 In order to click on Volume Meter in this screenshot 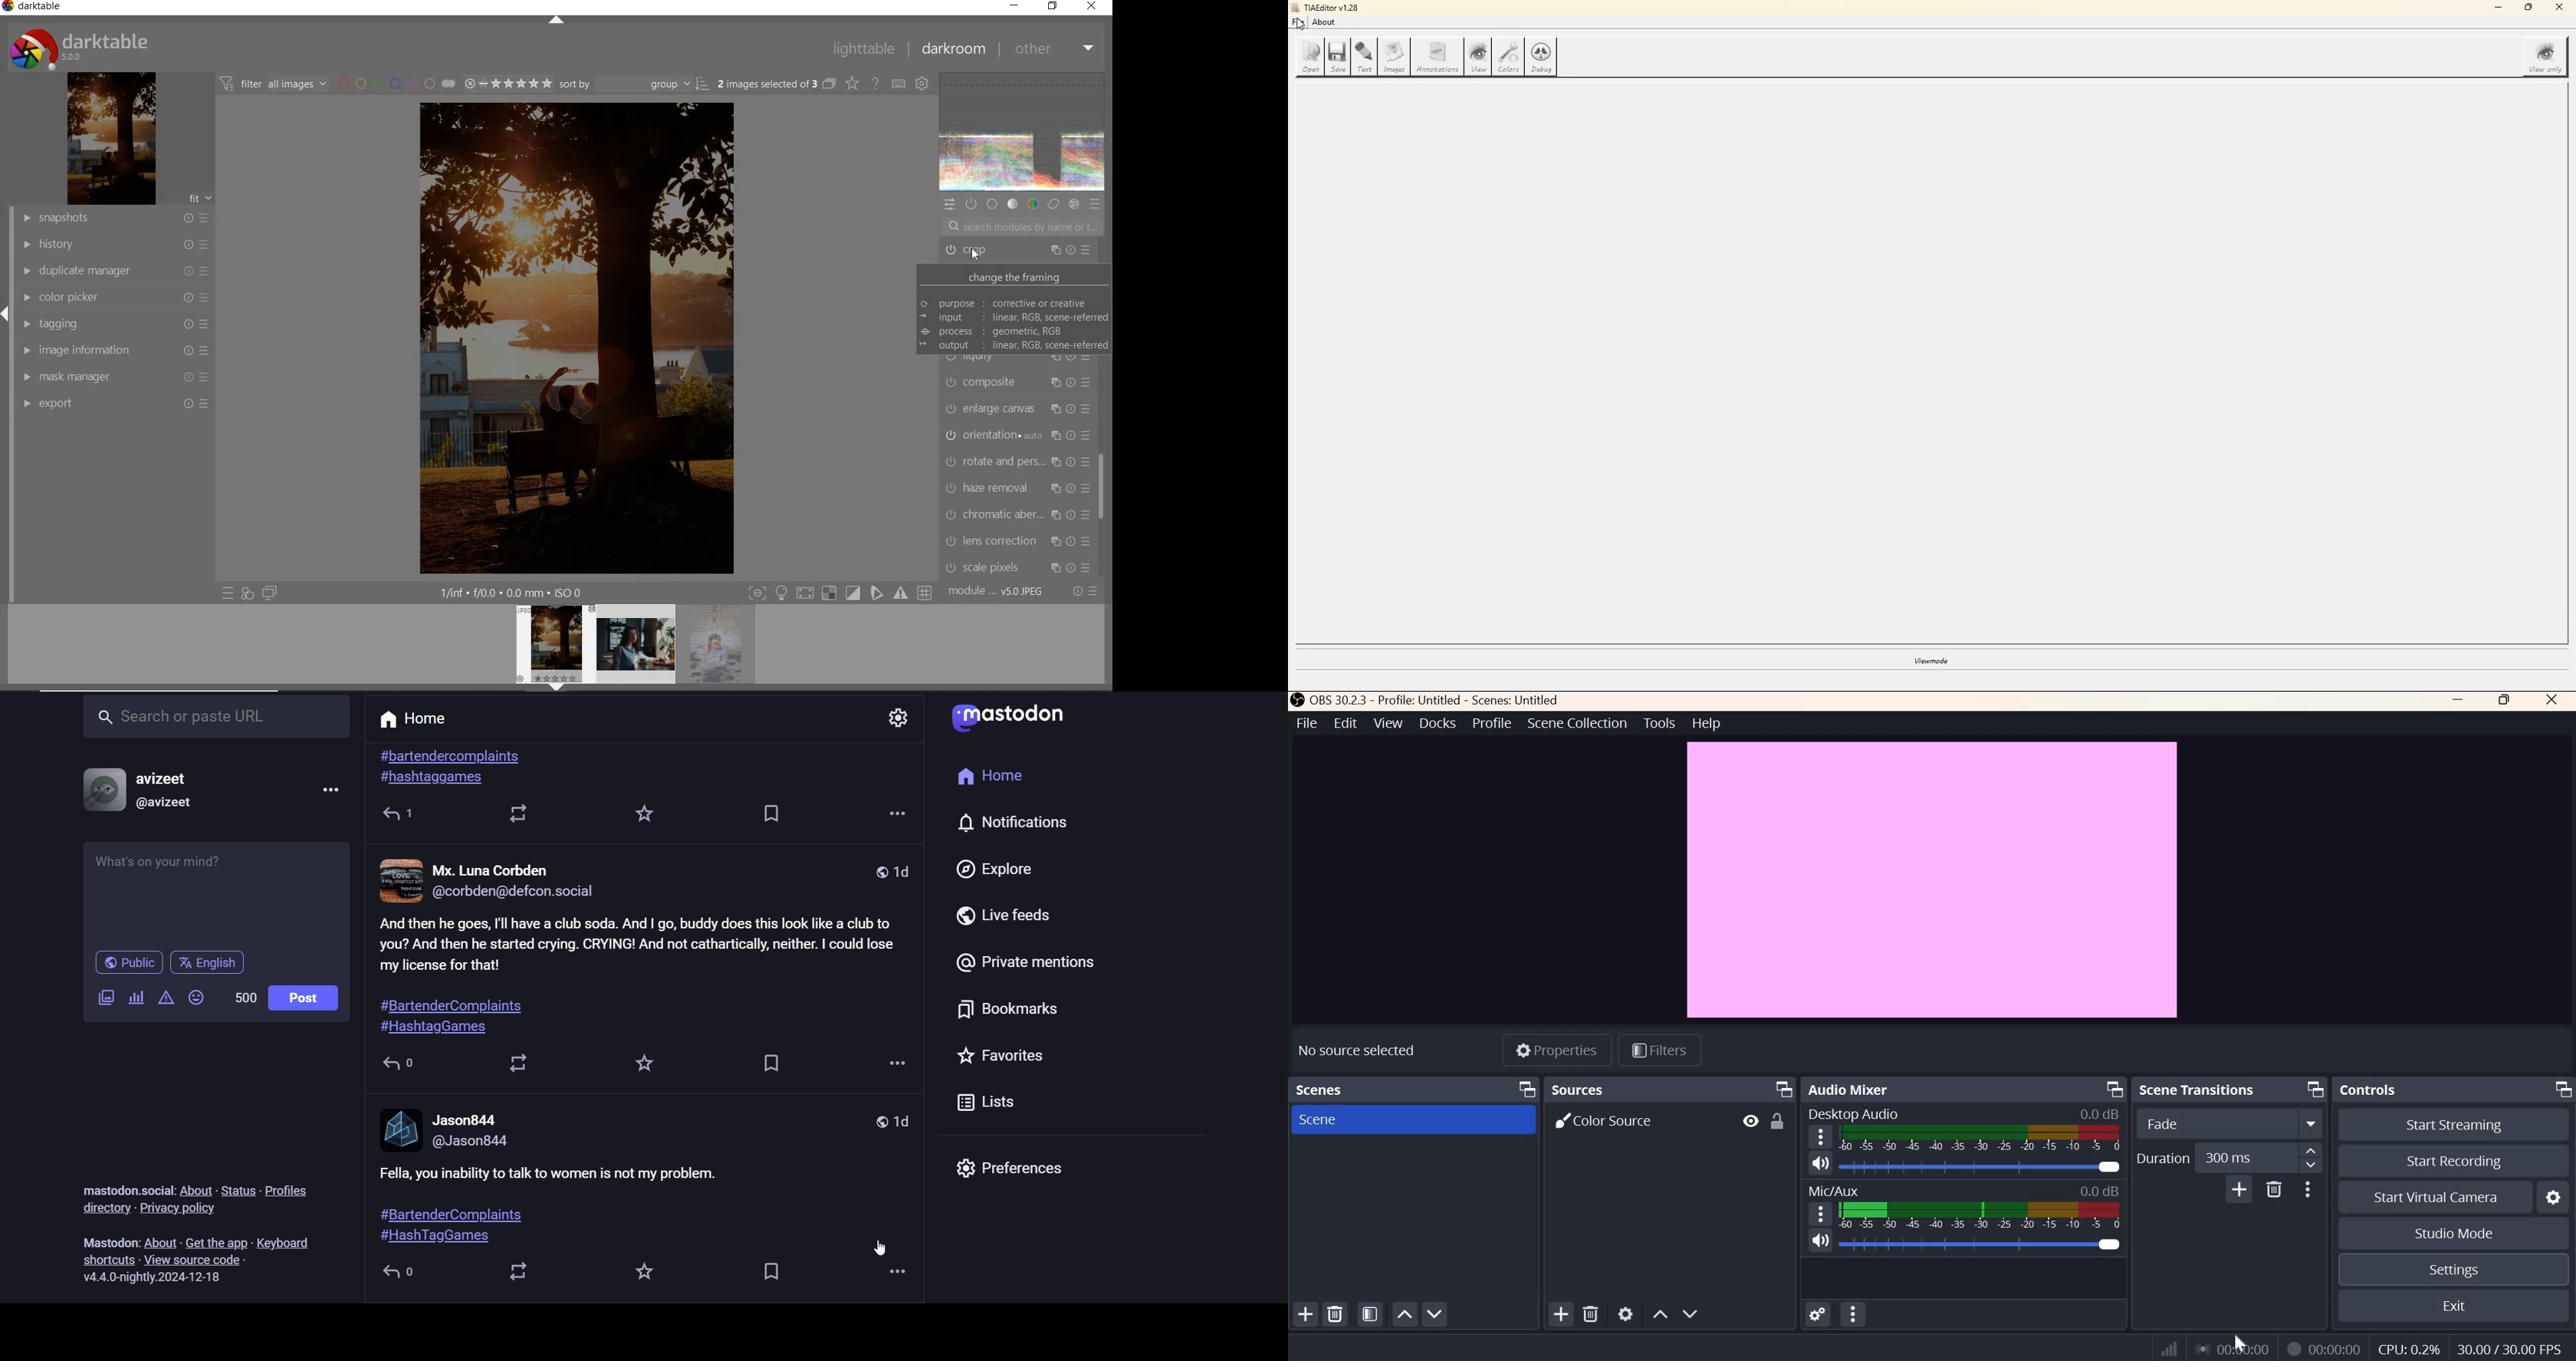, I will do `click(1981, 1140)`.